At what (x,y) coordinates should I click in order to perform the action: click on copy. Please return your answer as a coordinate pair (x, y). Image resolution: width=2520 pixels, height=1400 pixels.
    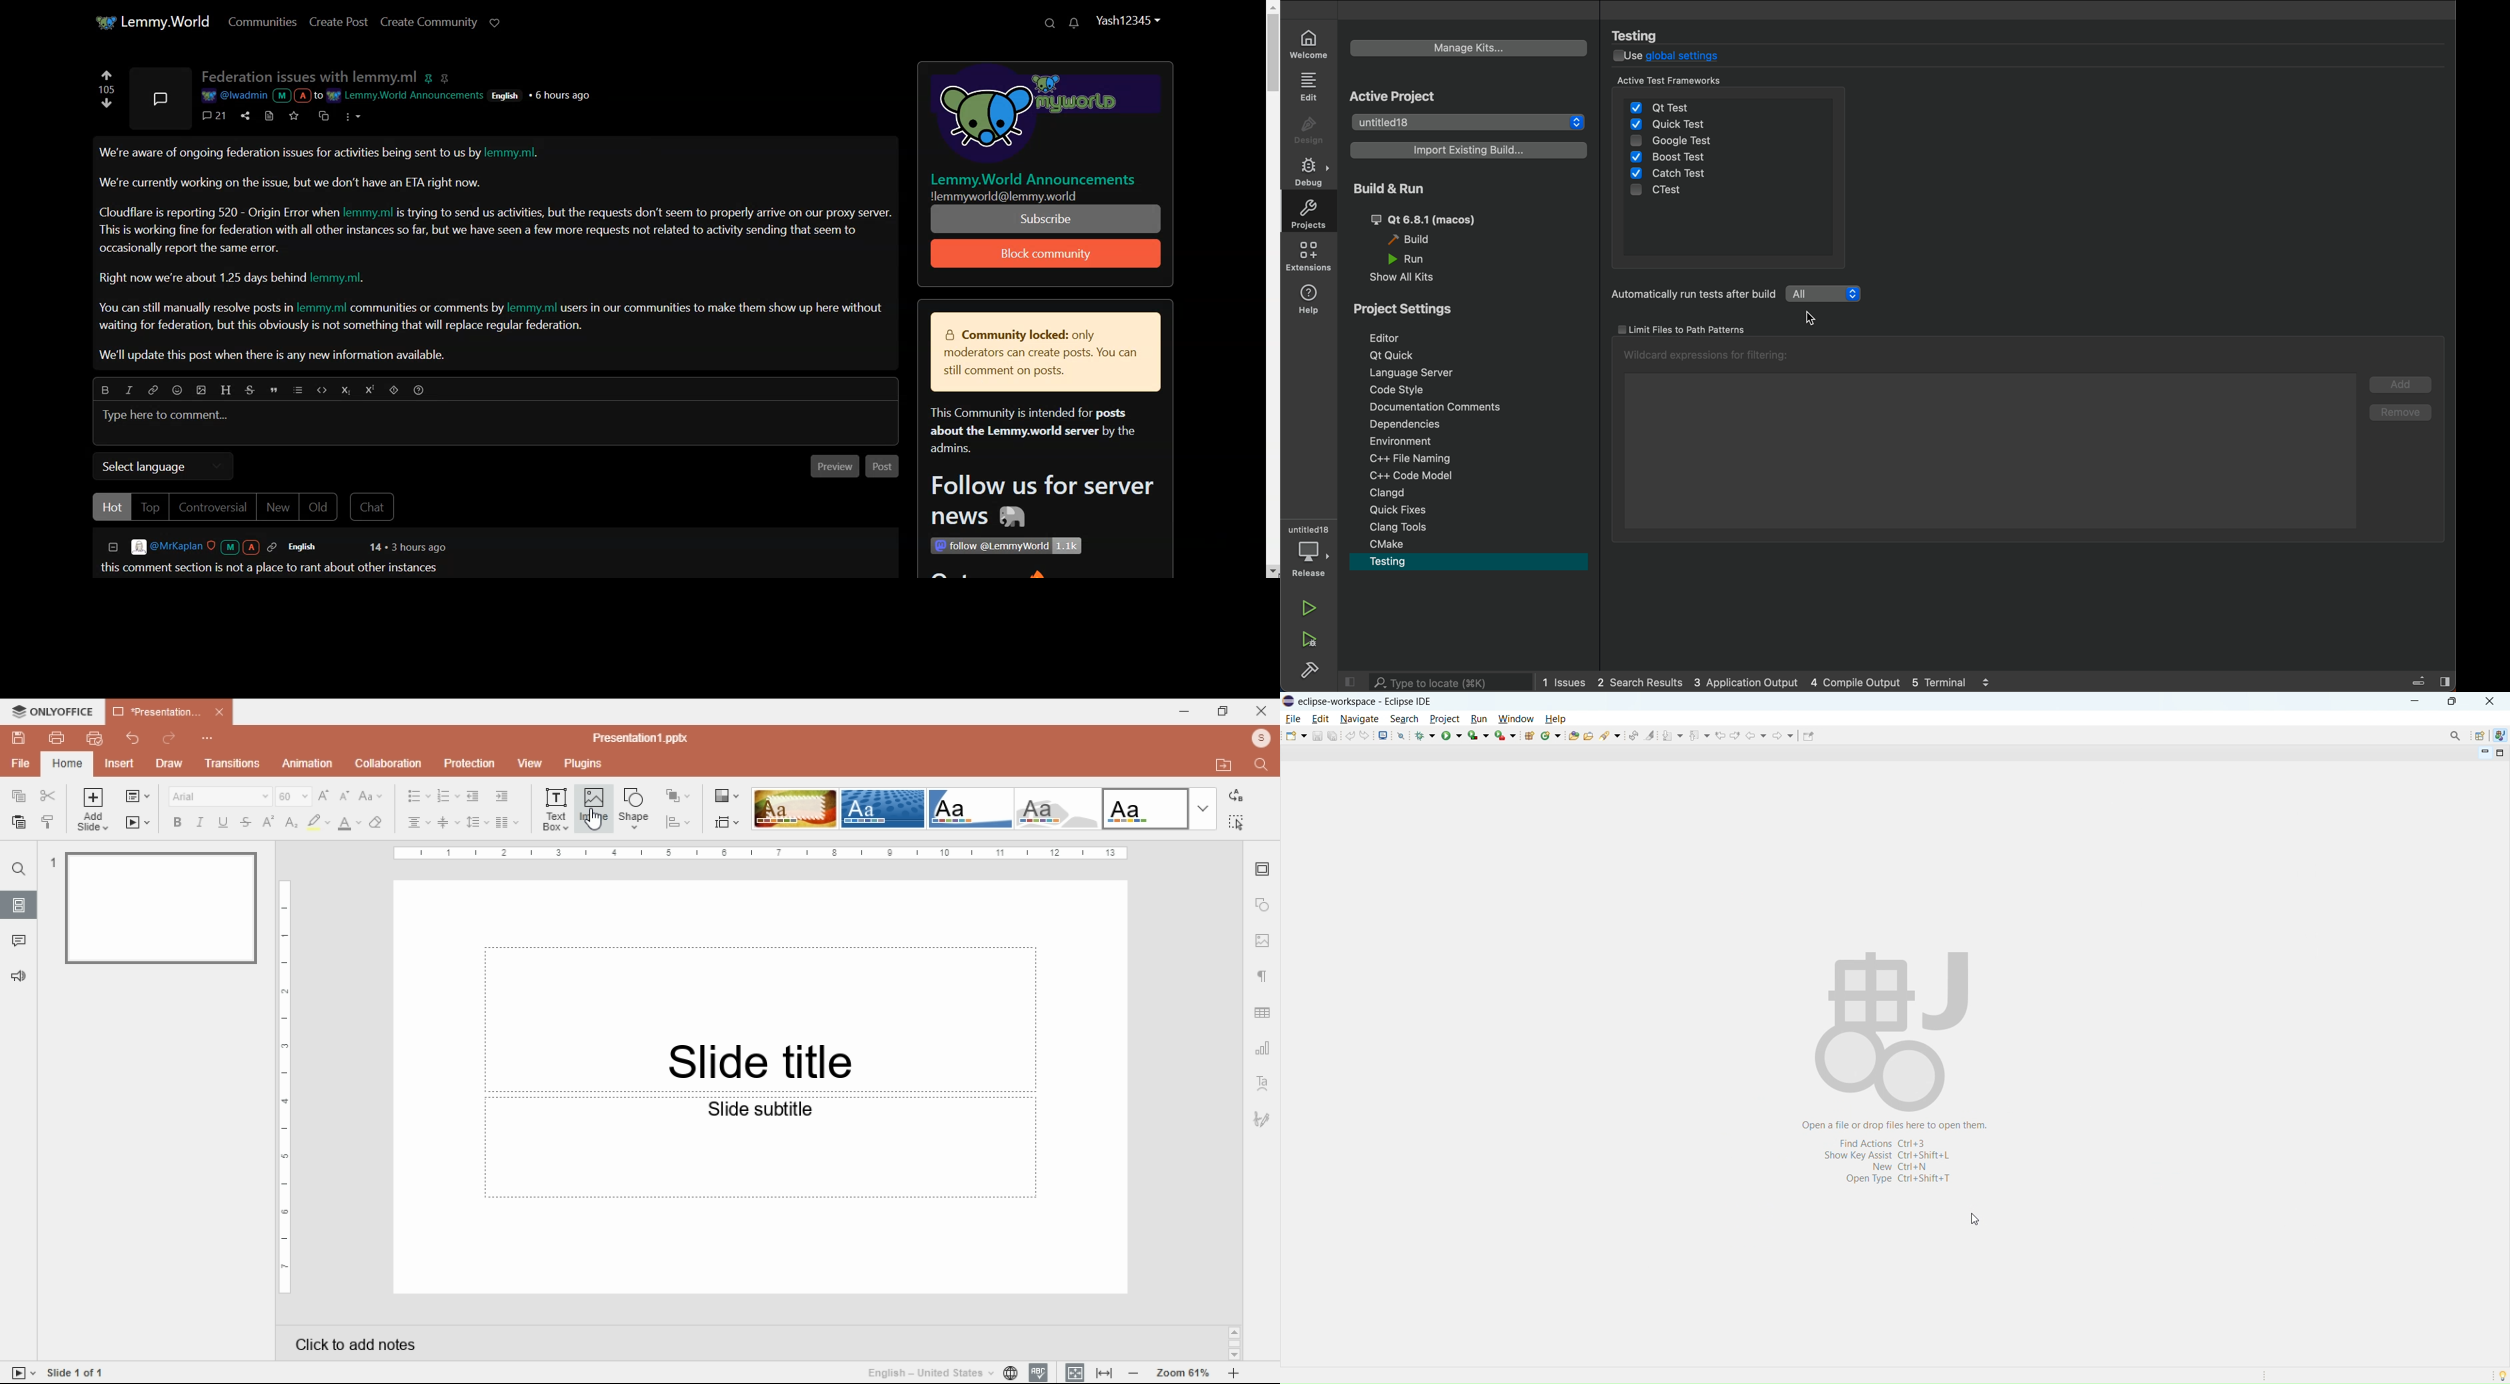
    Looking at the image, I should click on (18, 796).